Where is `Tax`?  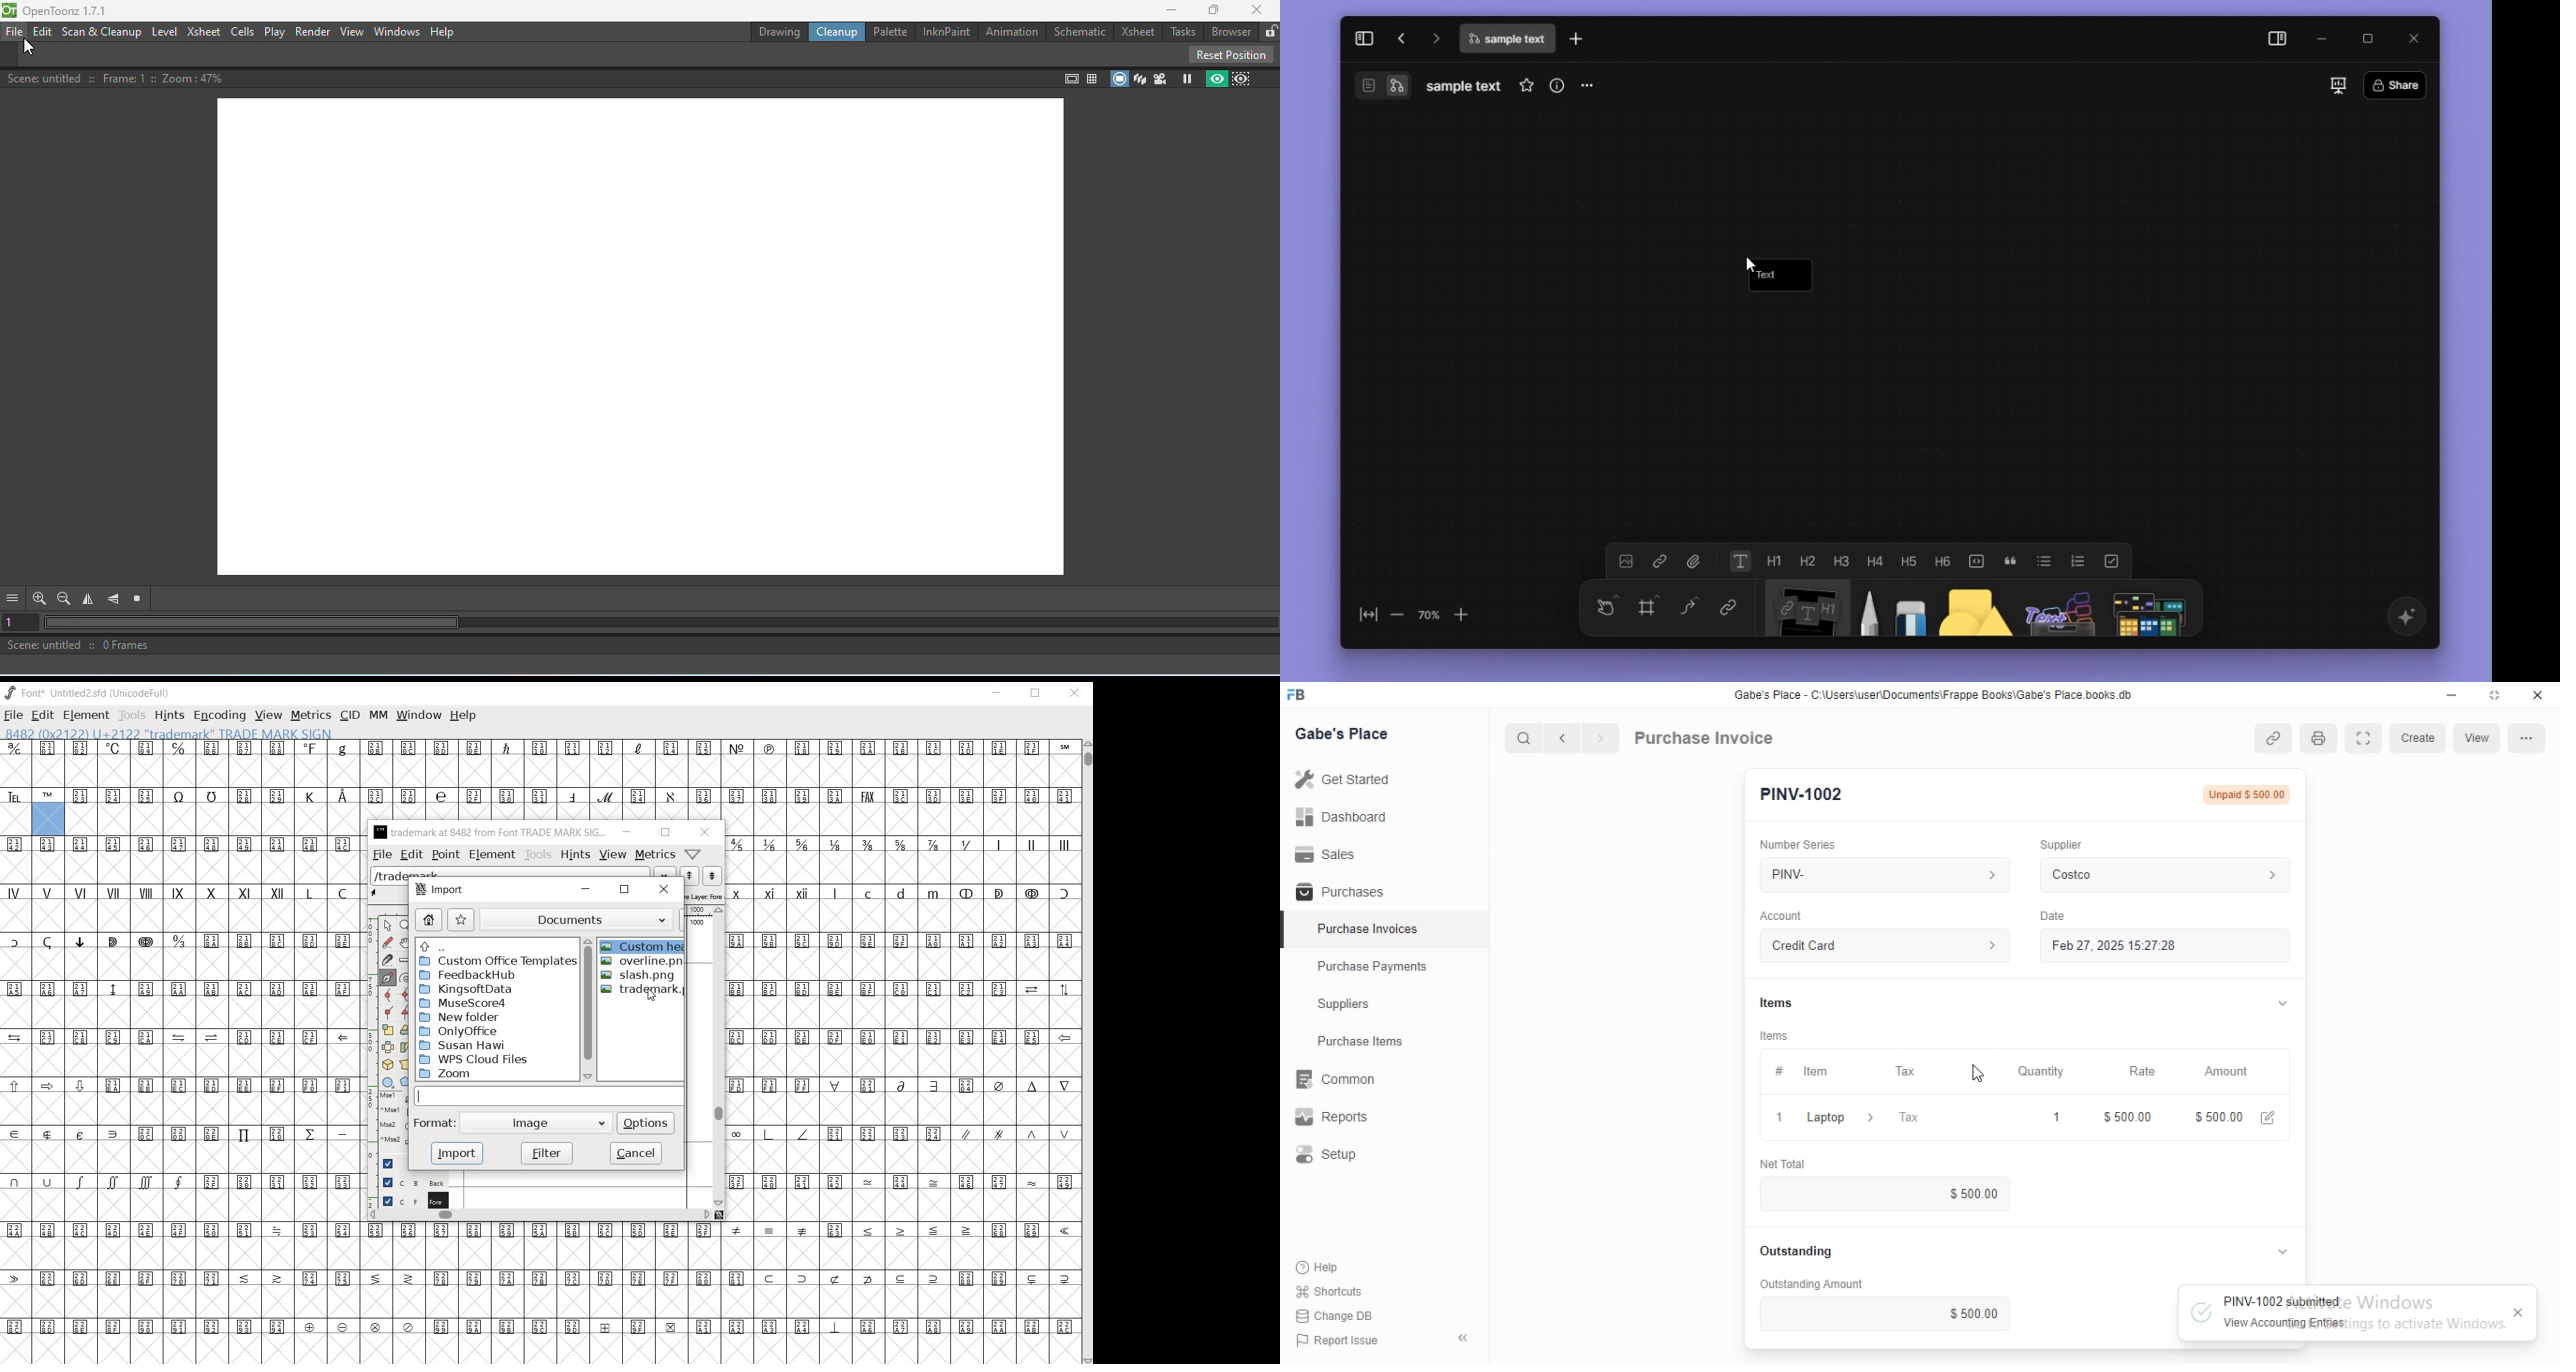
Tax is located at coordinates (1931, 1117).